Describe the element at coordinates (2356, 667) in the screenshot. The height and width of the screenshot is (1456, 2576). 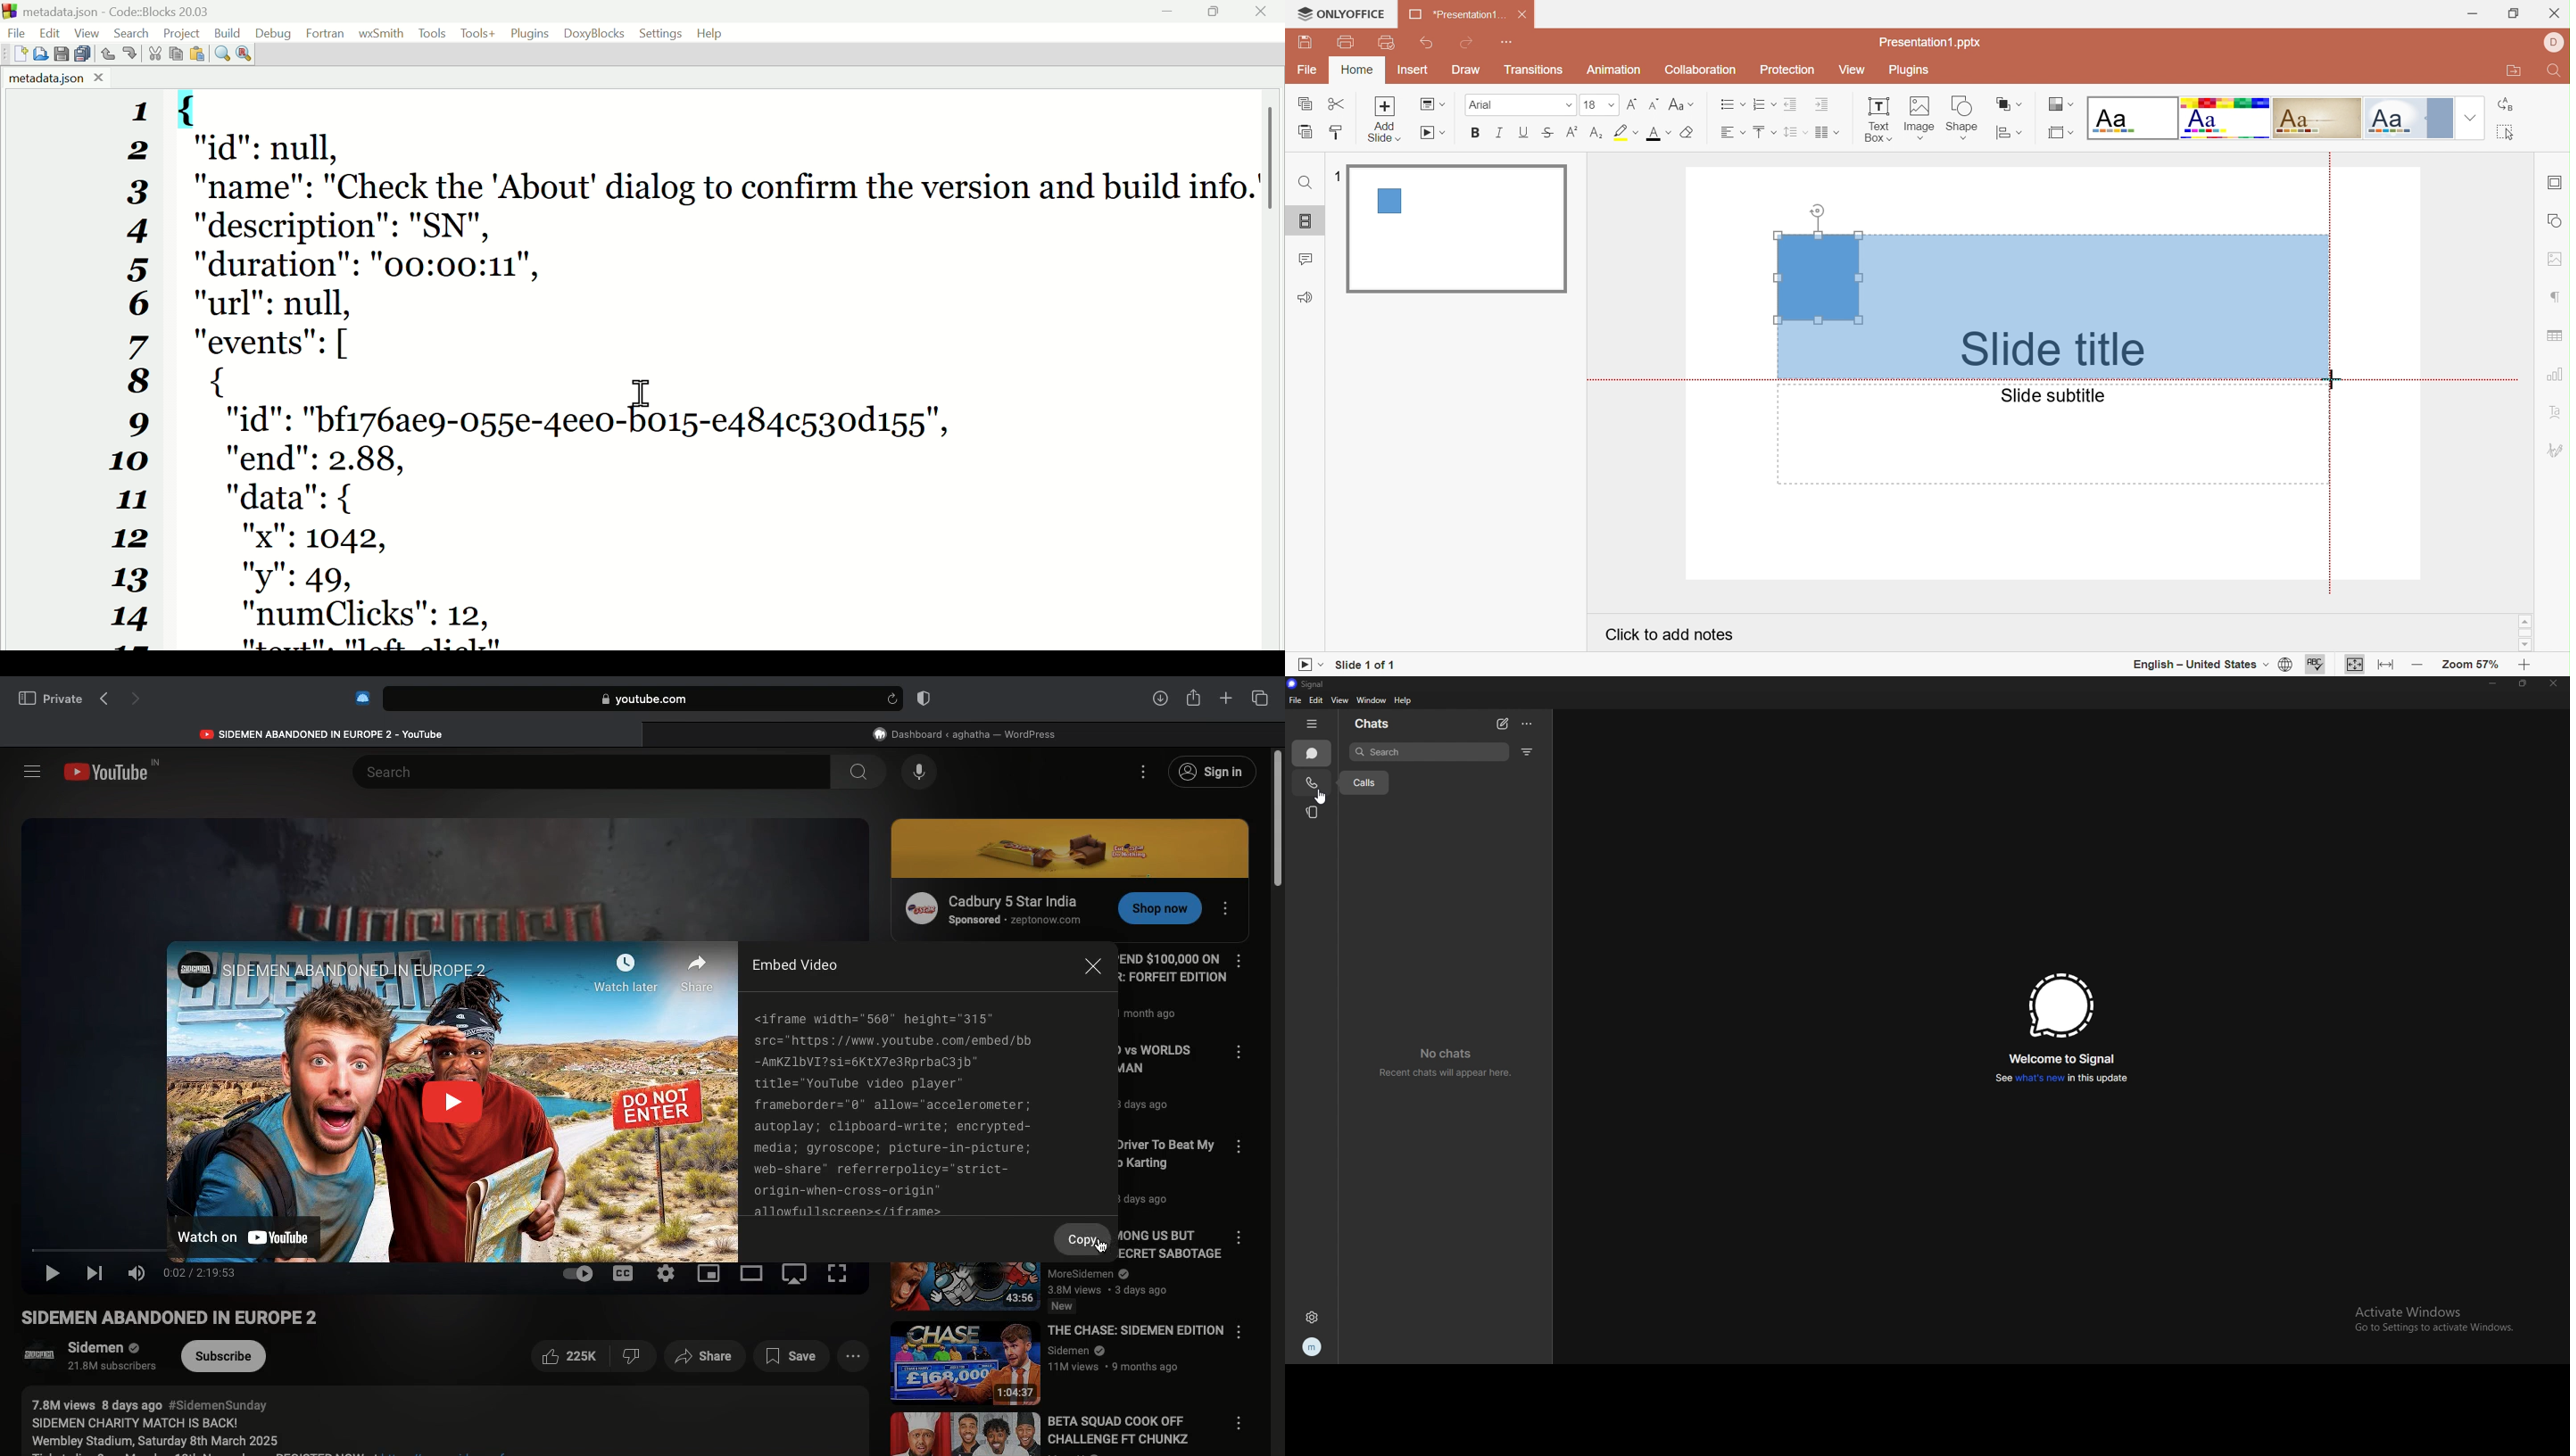
I see `Fit to slide` at that location.